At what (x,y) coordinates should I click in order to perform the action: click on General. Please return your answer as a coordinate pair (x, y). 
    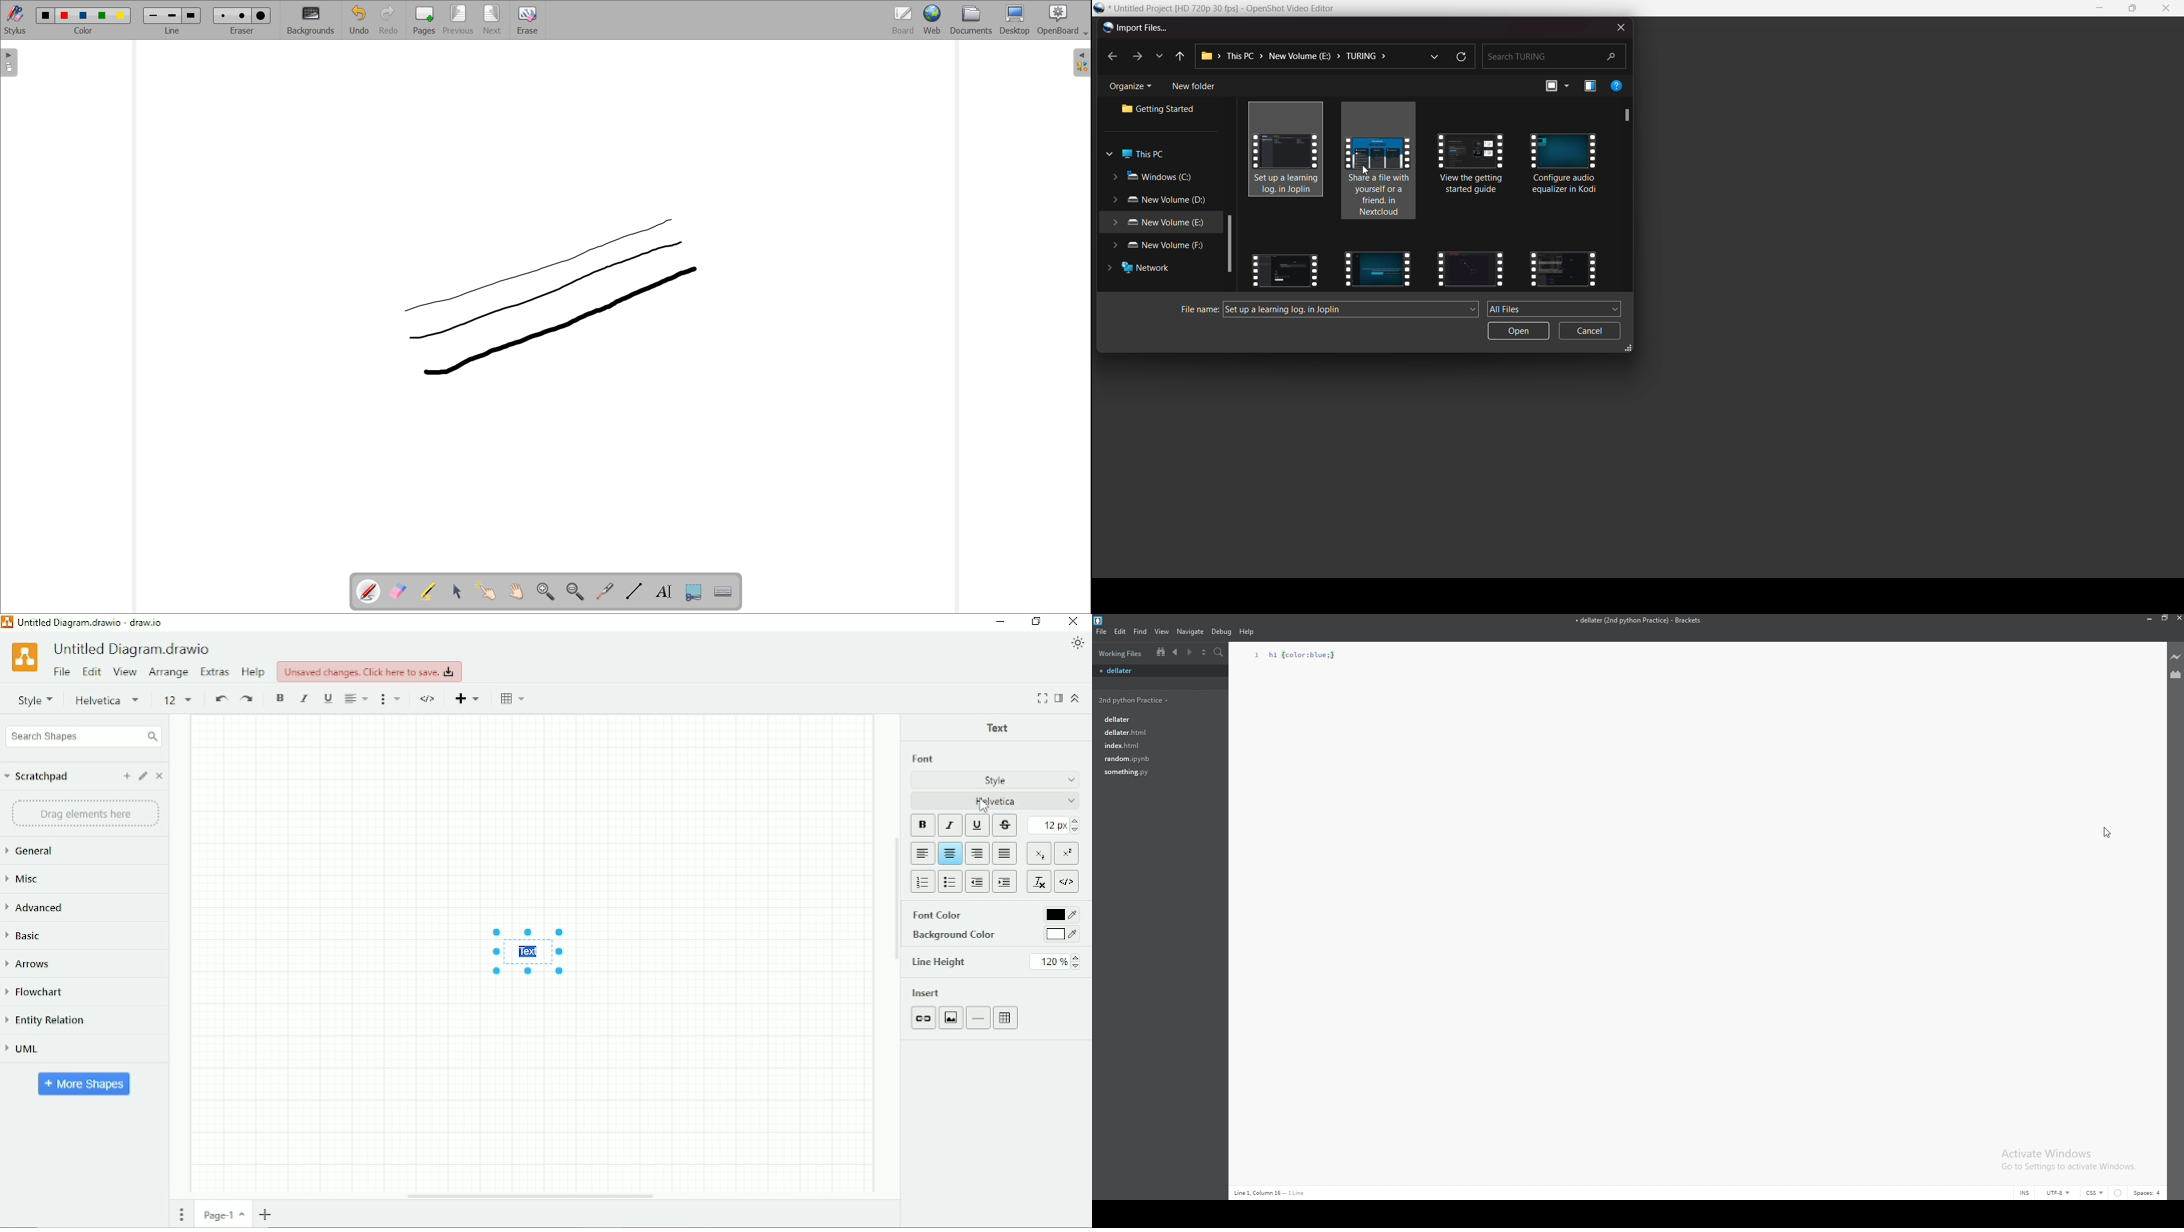
    Looking at the image, I should click on (37, 851).